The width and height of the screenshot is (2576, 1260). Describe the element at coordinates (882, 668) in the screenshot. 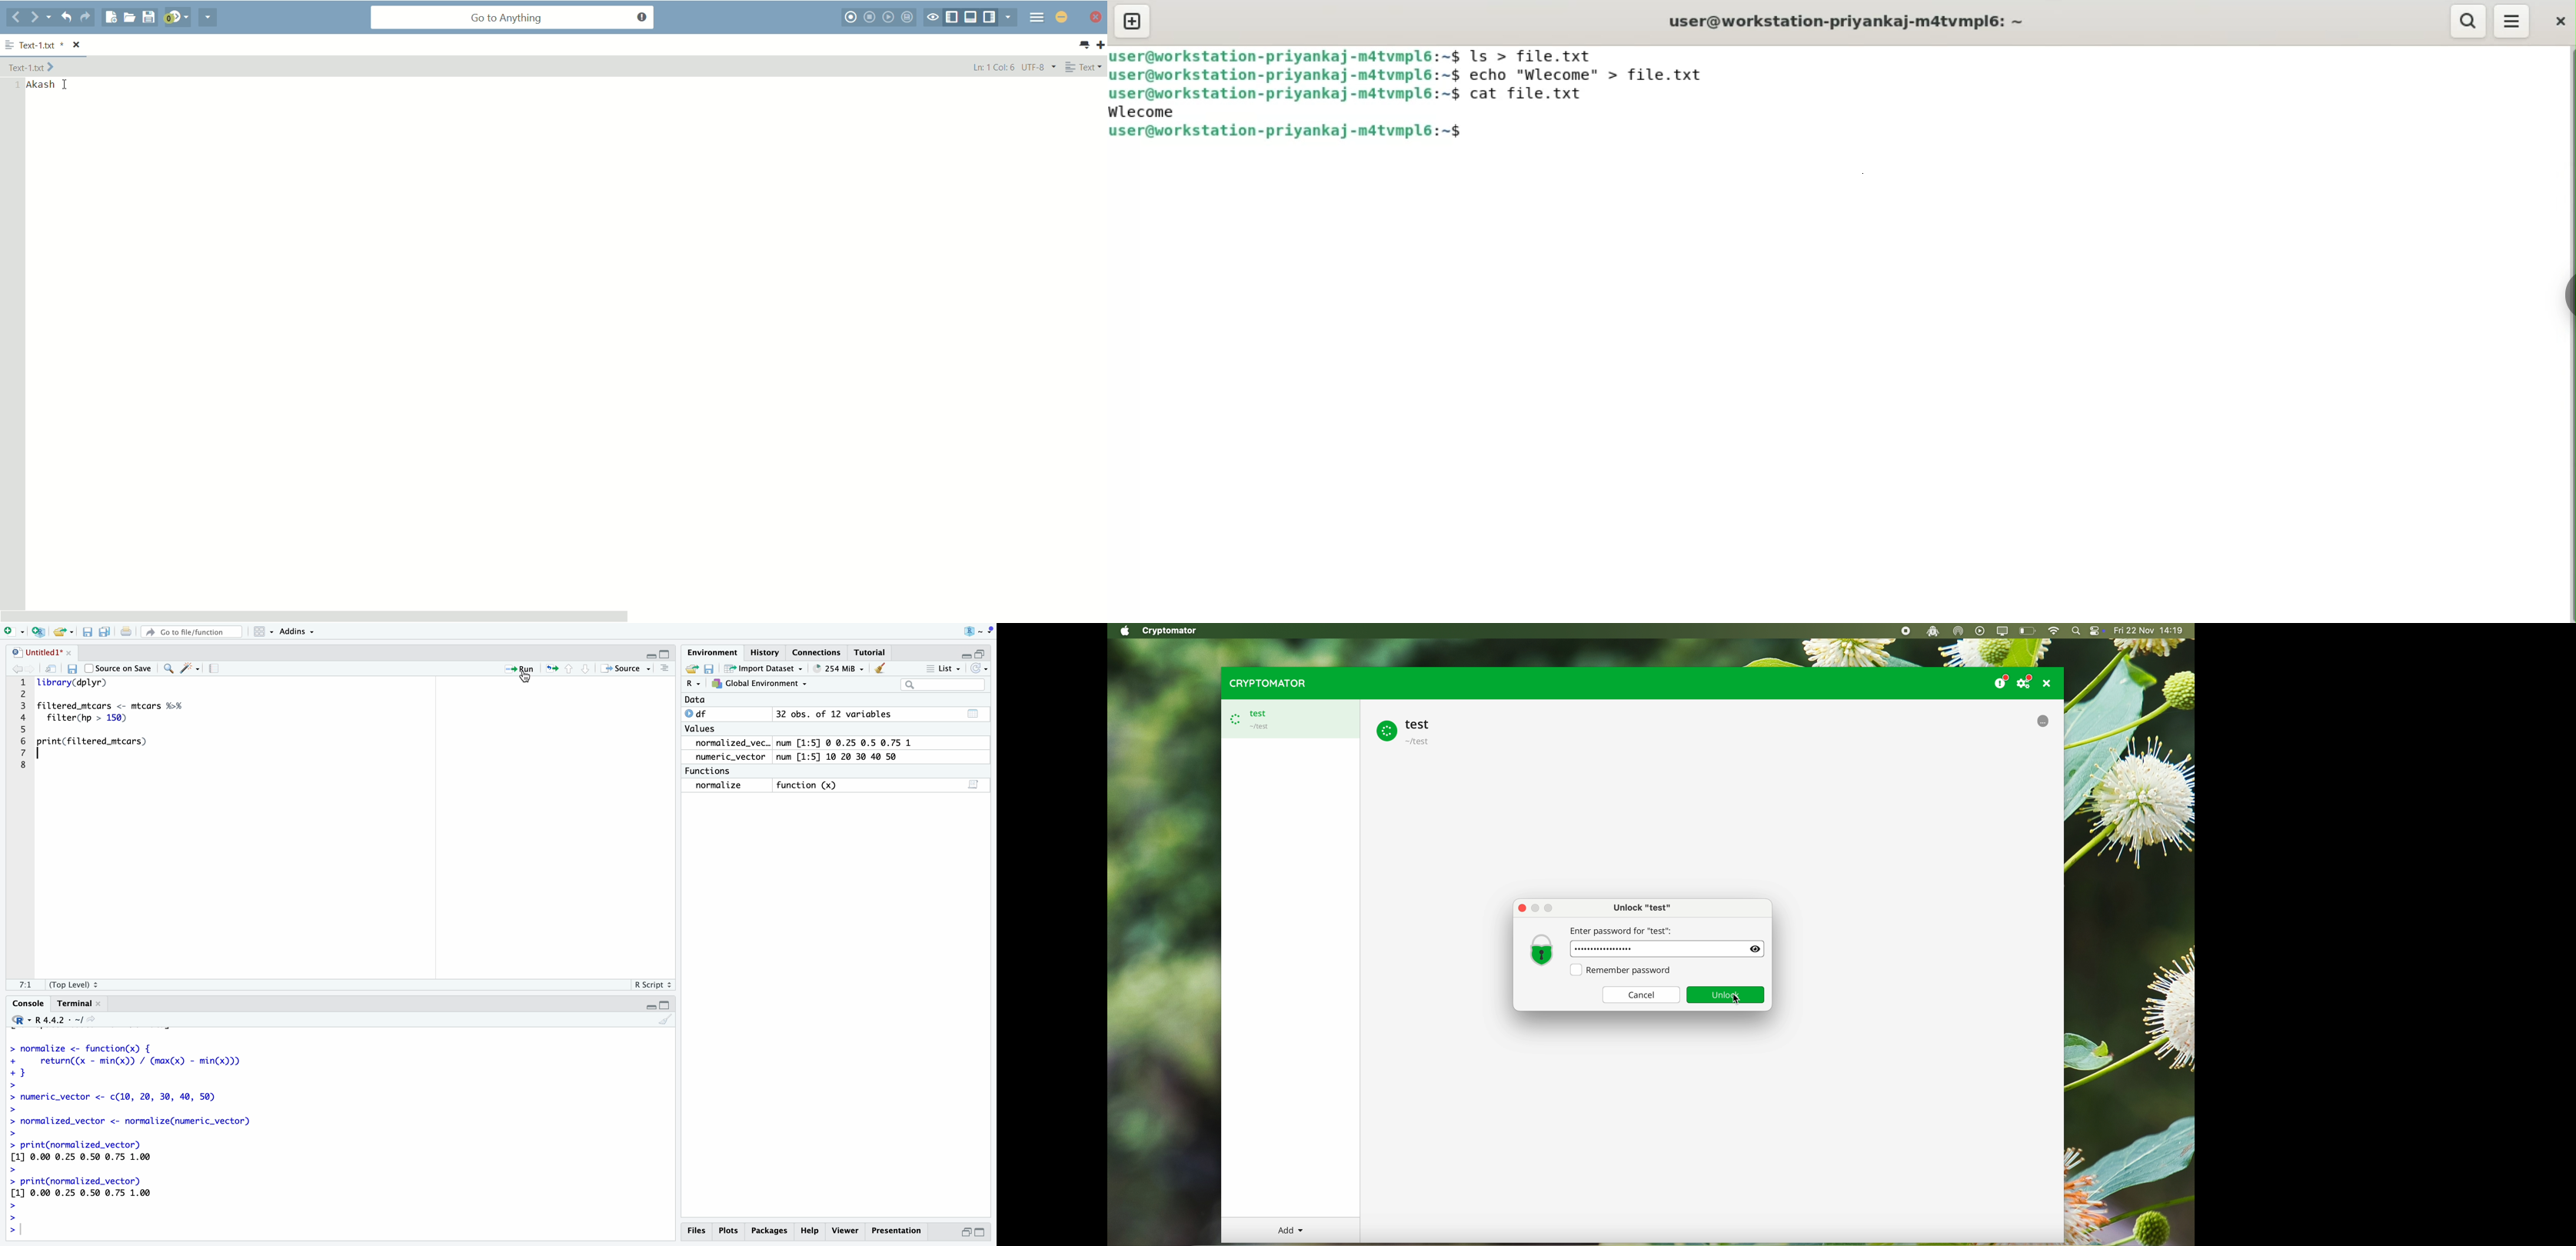

I see `clear data` at that location.